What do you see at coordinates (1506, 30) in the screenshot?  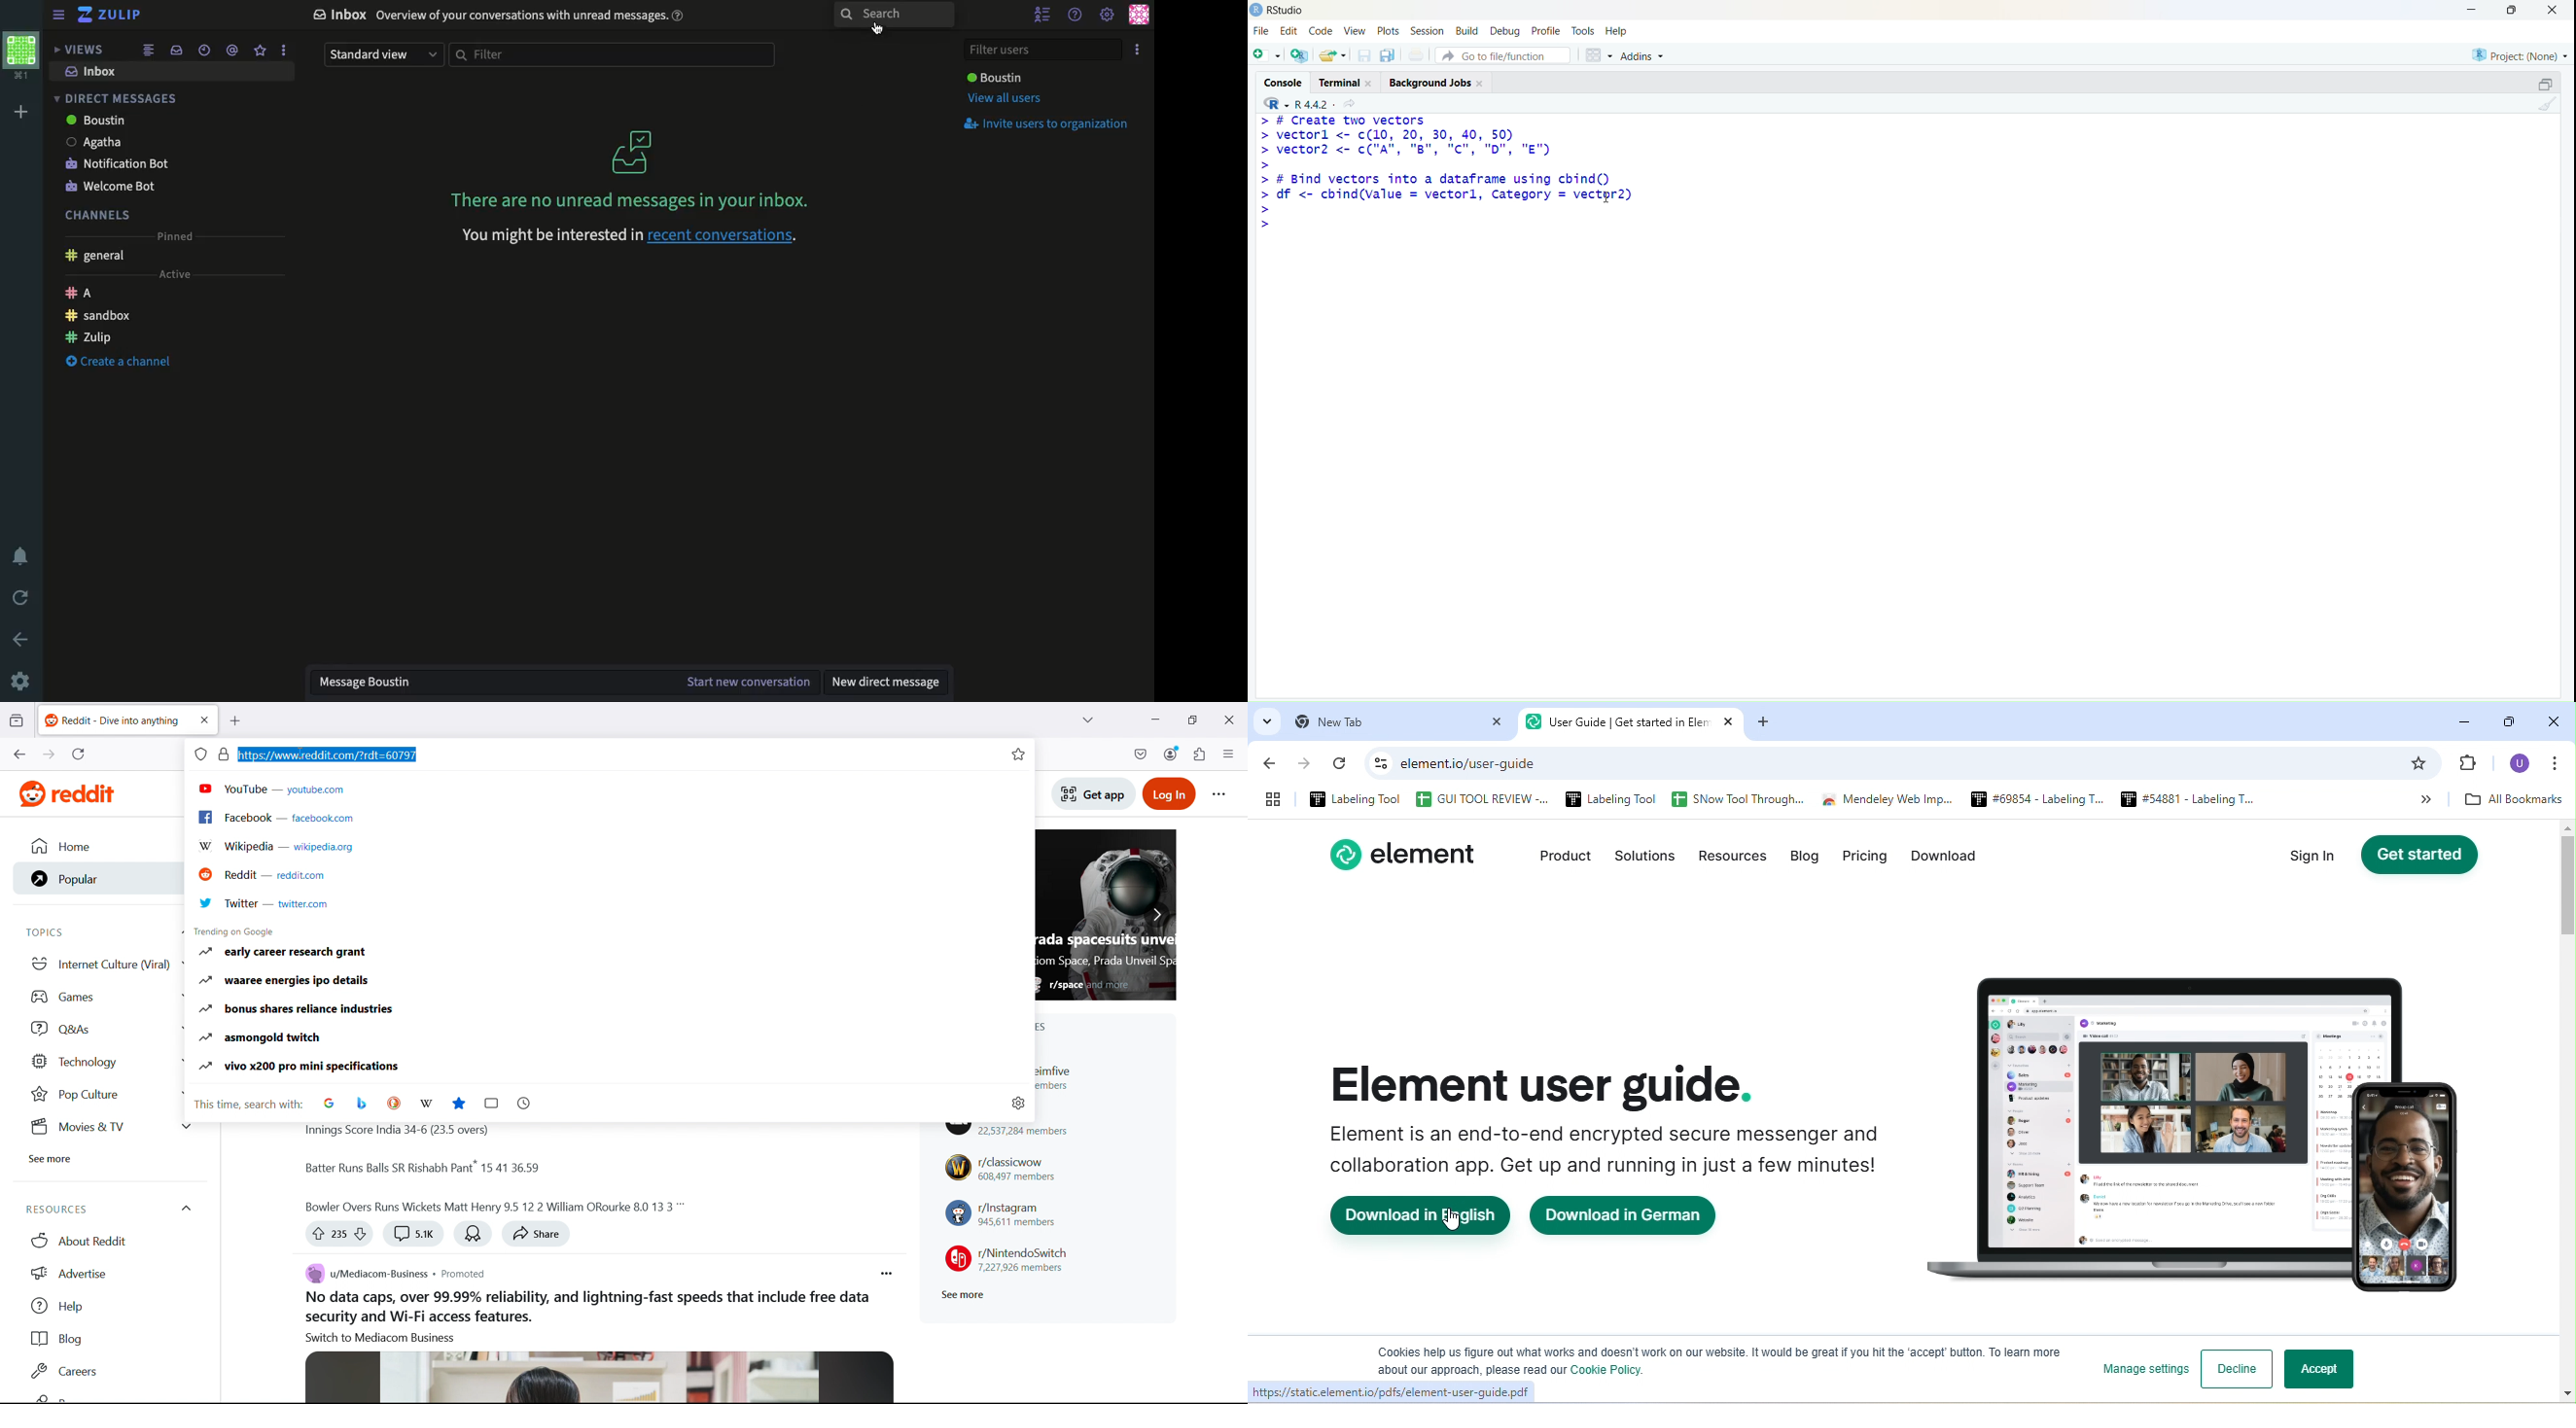 I see `Debug` at bounding box center [1506, 30].